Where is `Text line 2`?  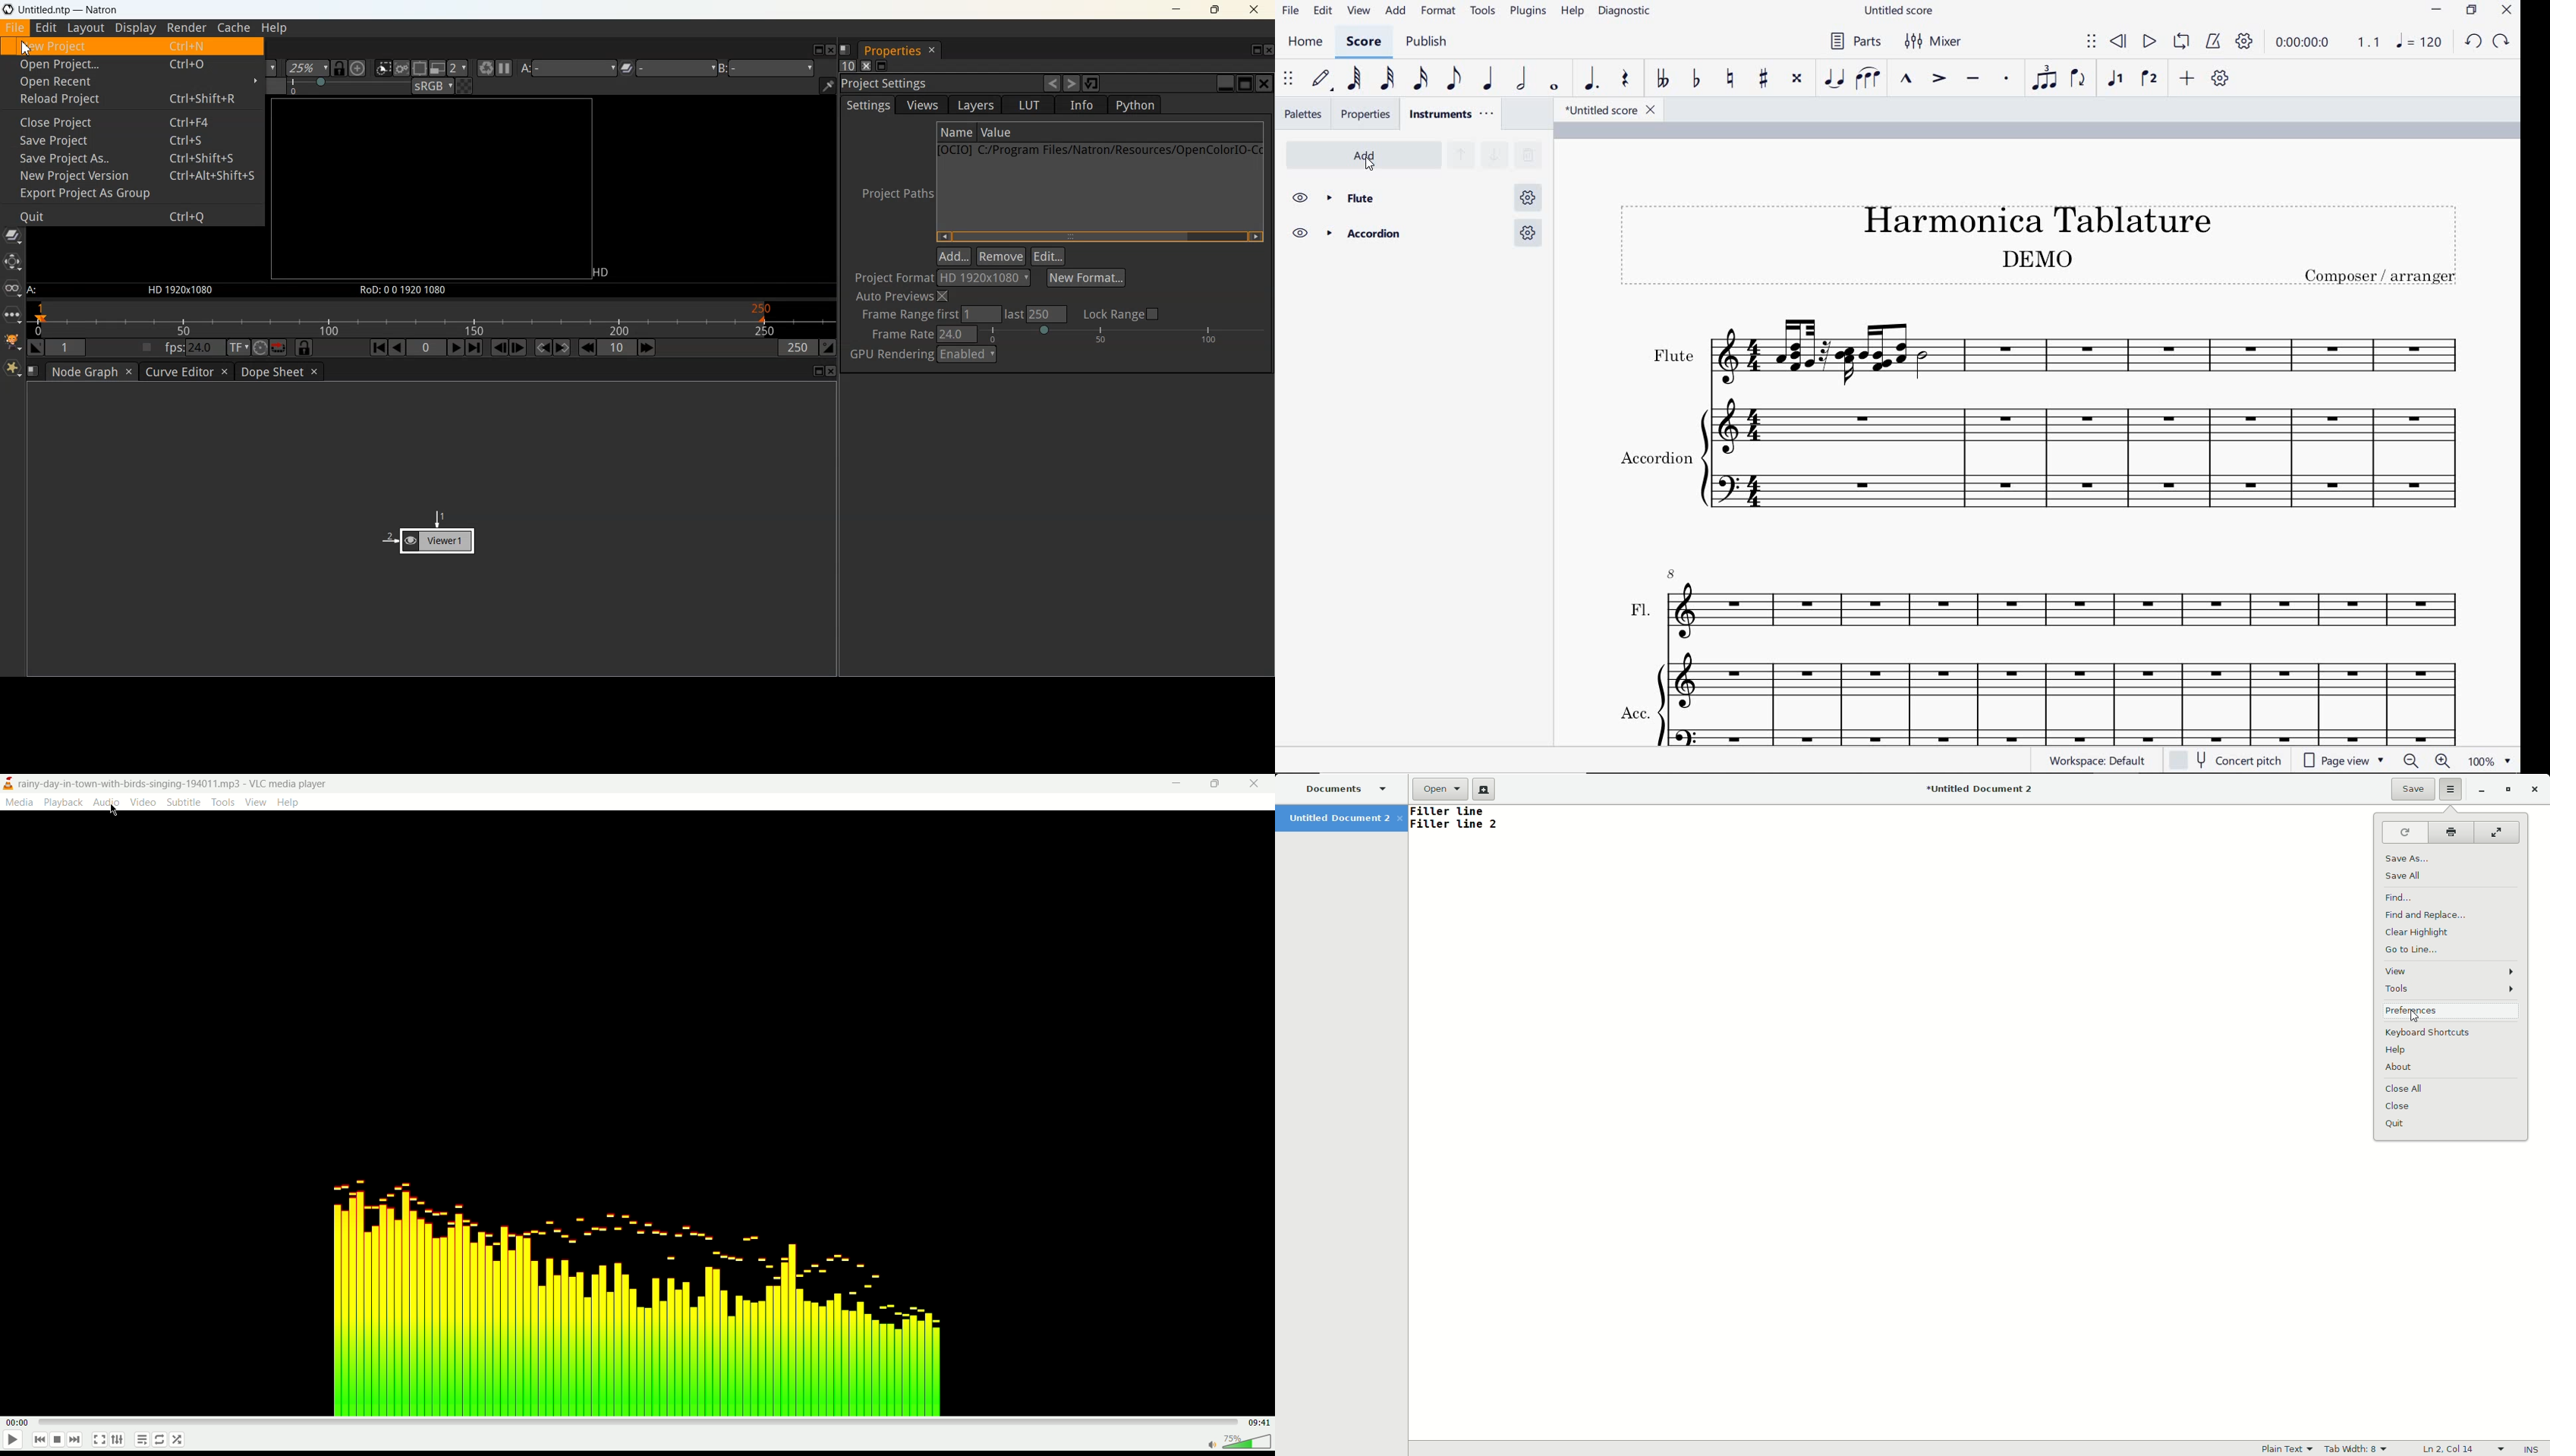 Text line 2 is located at coordinates (1456, 826).